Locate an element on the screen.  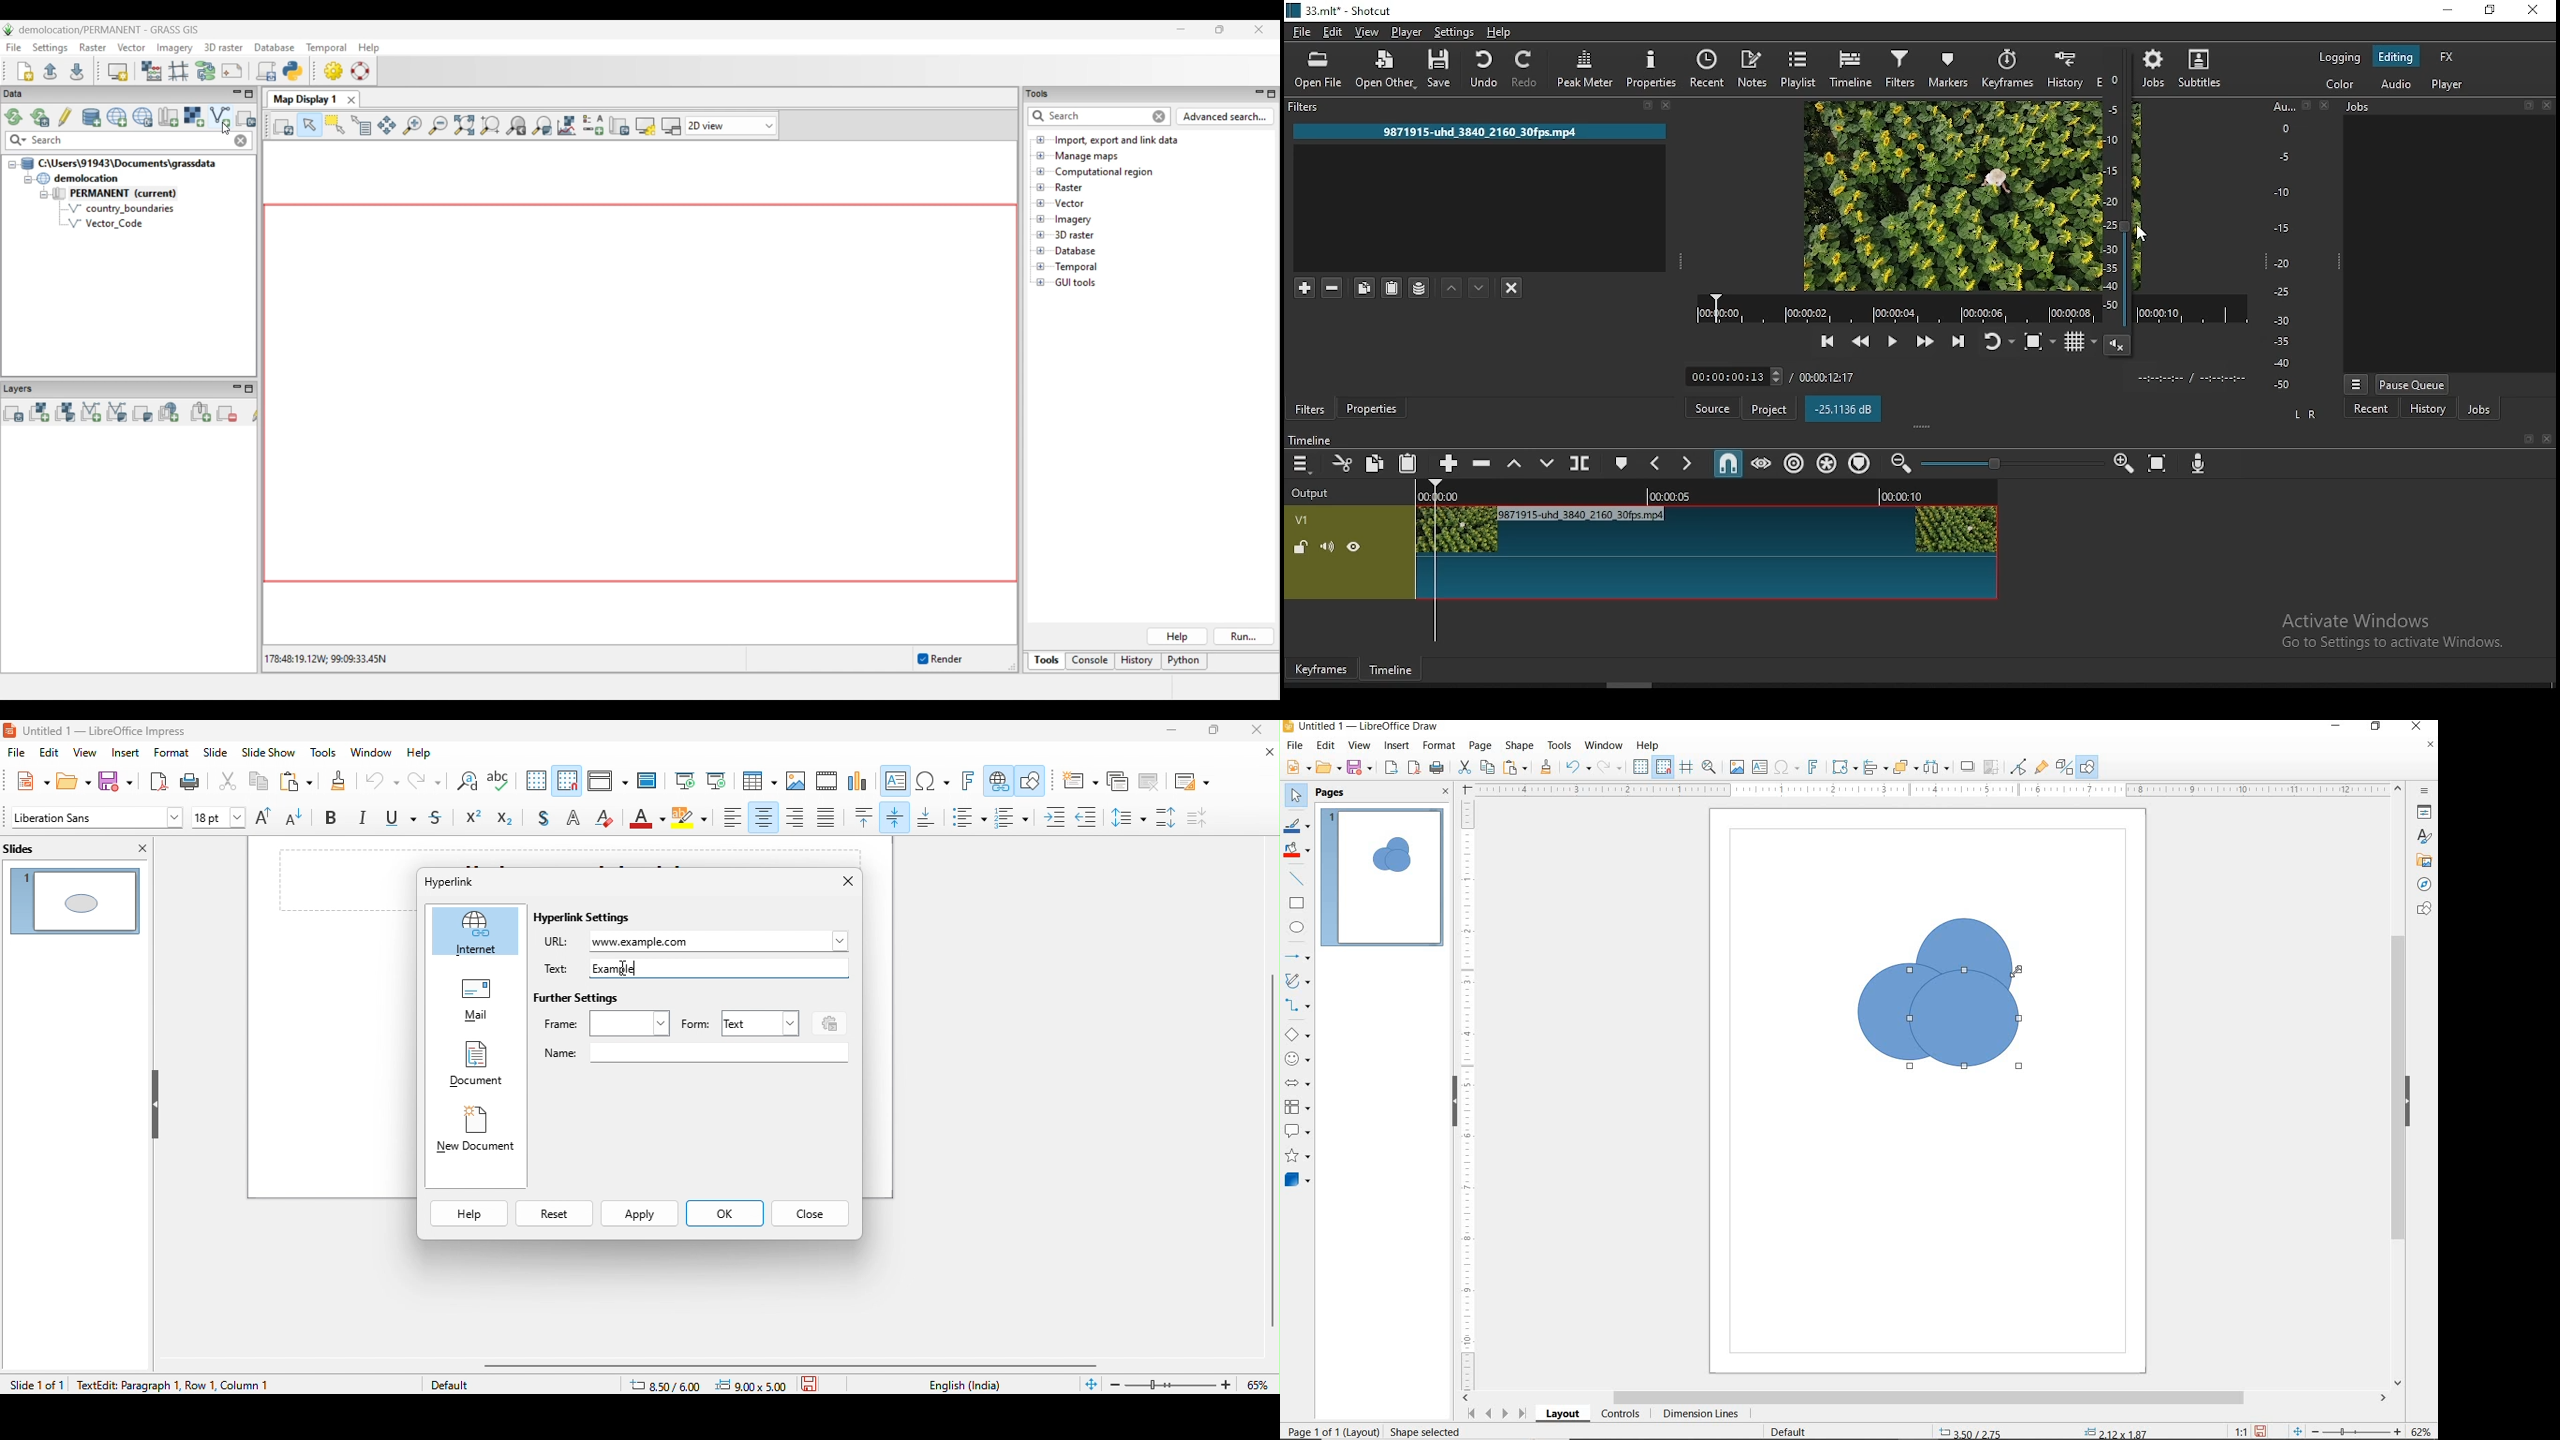
DEFAULT is located at coordinates (1793, 1430).